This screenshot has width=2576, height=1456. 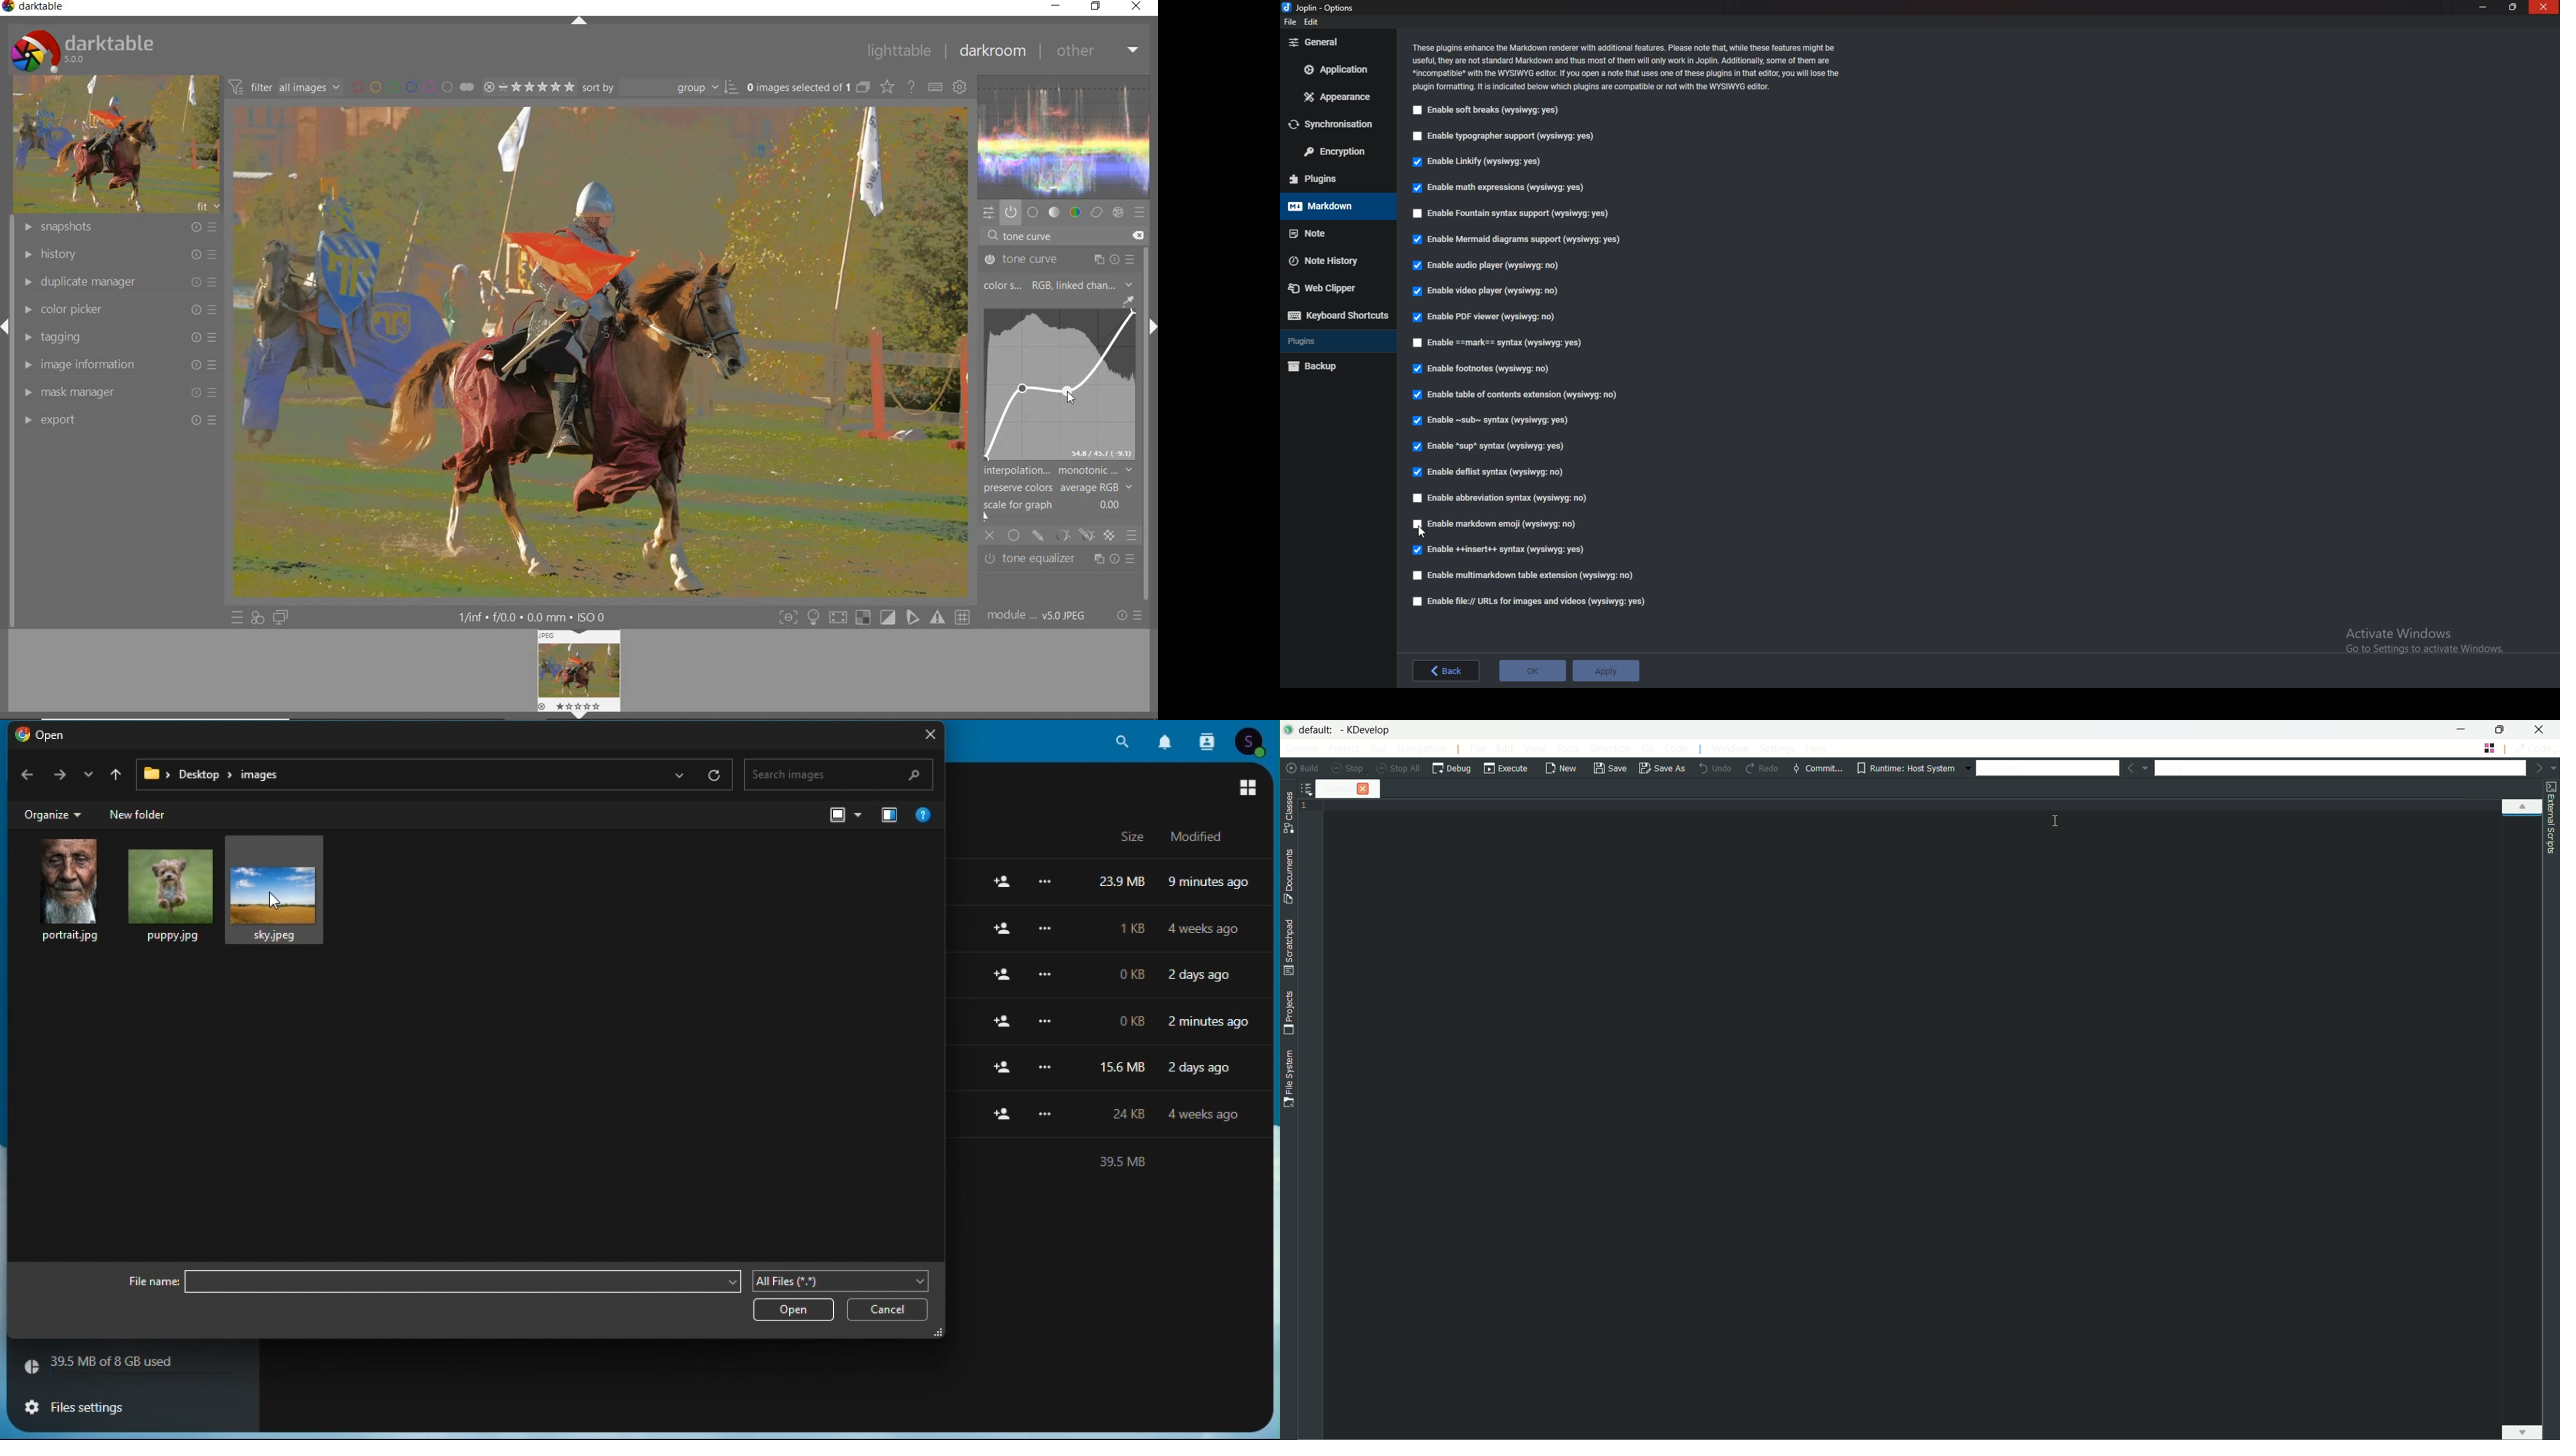 I want to click on cursor, so click(x=1424, y=531).